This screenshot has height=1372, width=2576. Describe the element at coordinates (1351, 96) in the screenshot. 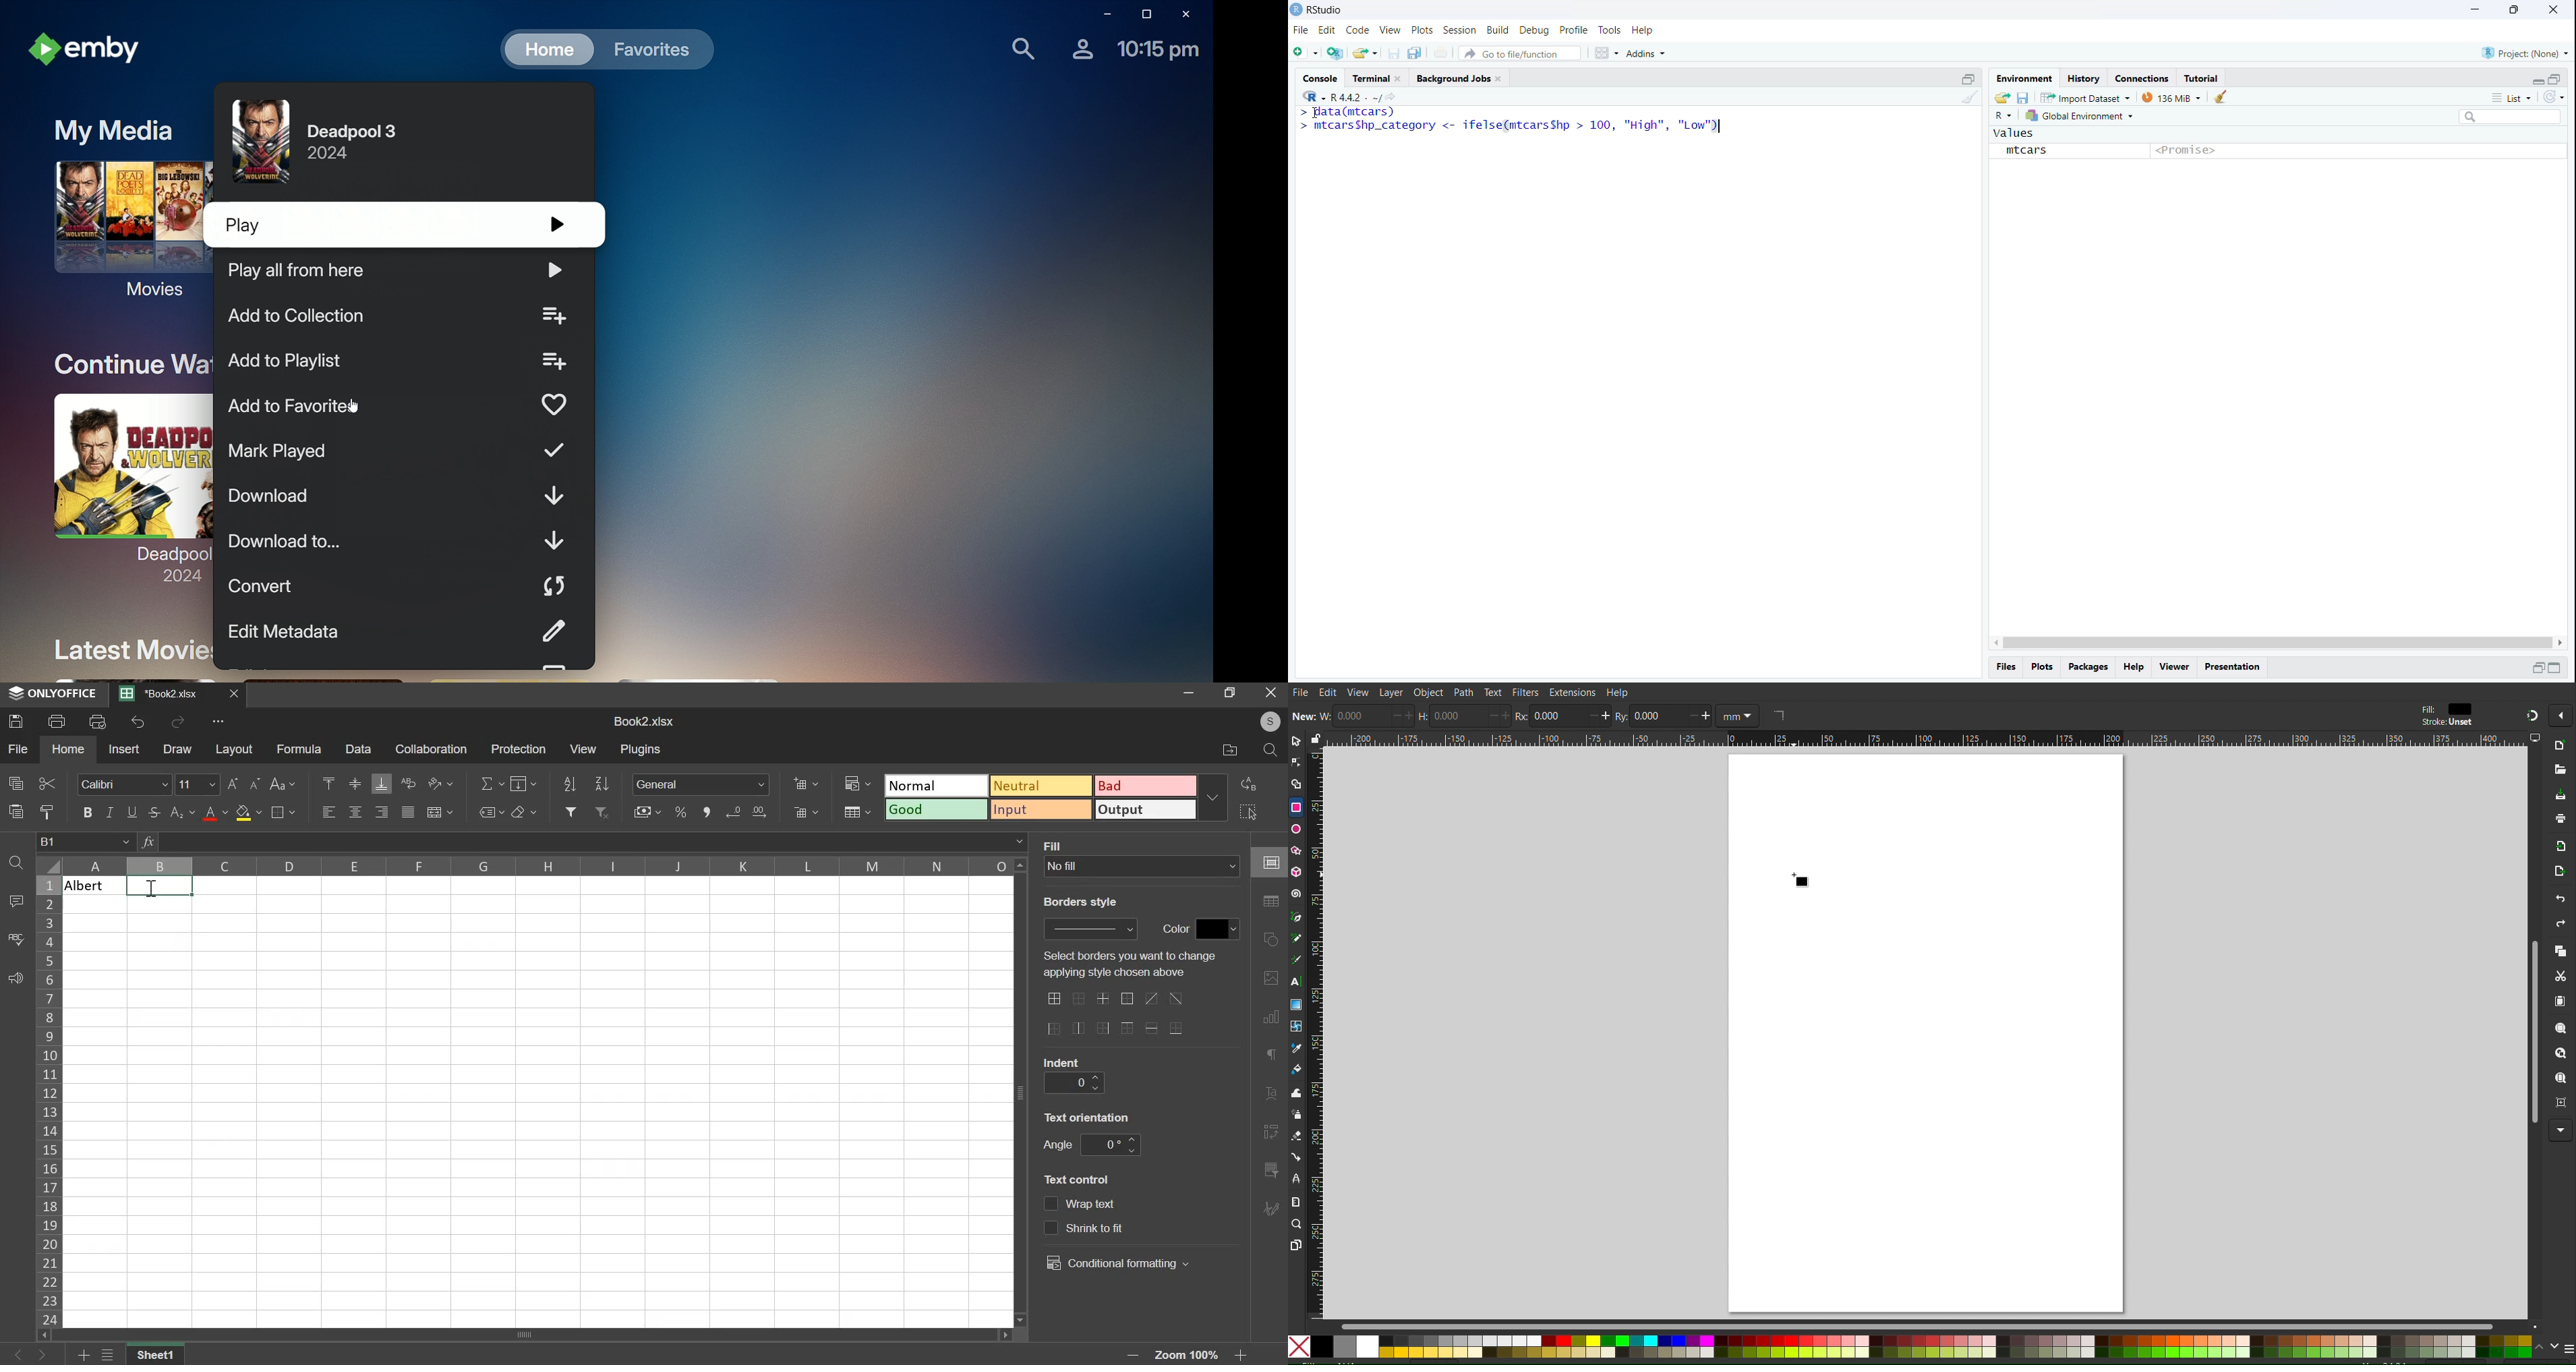

I see `R.4.4.2~/` at that location.